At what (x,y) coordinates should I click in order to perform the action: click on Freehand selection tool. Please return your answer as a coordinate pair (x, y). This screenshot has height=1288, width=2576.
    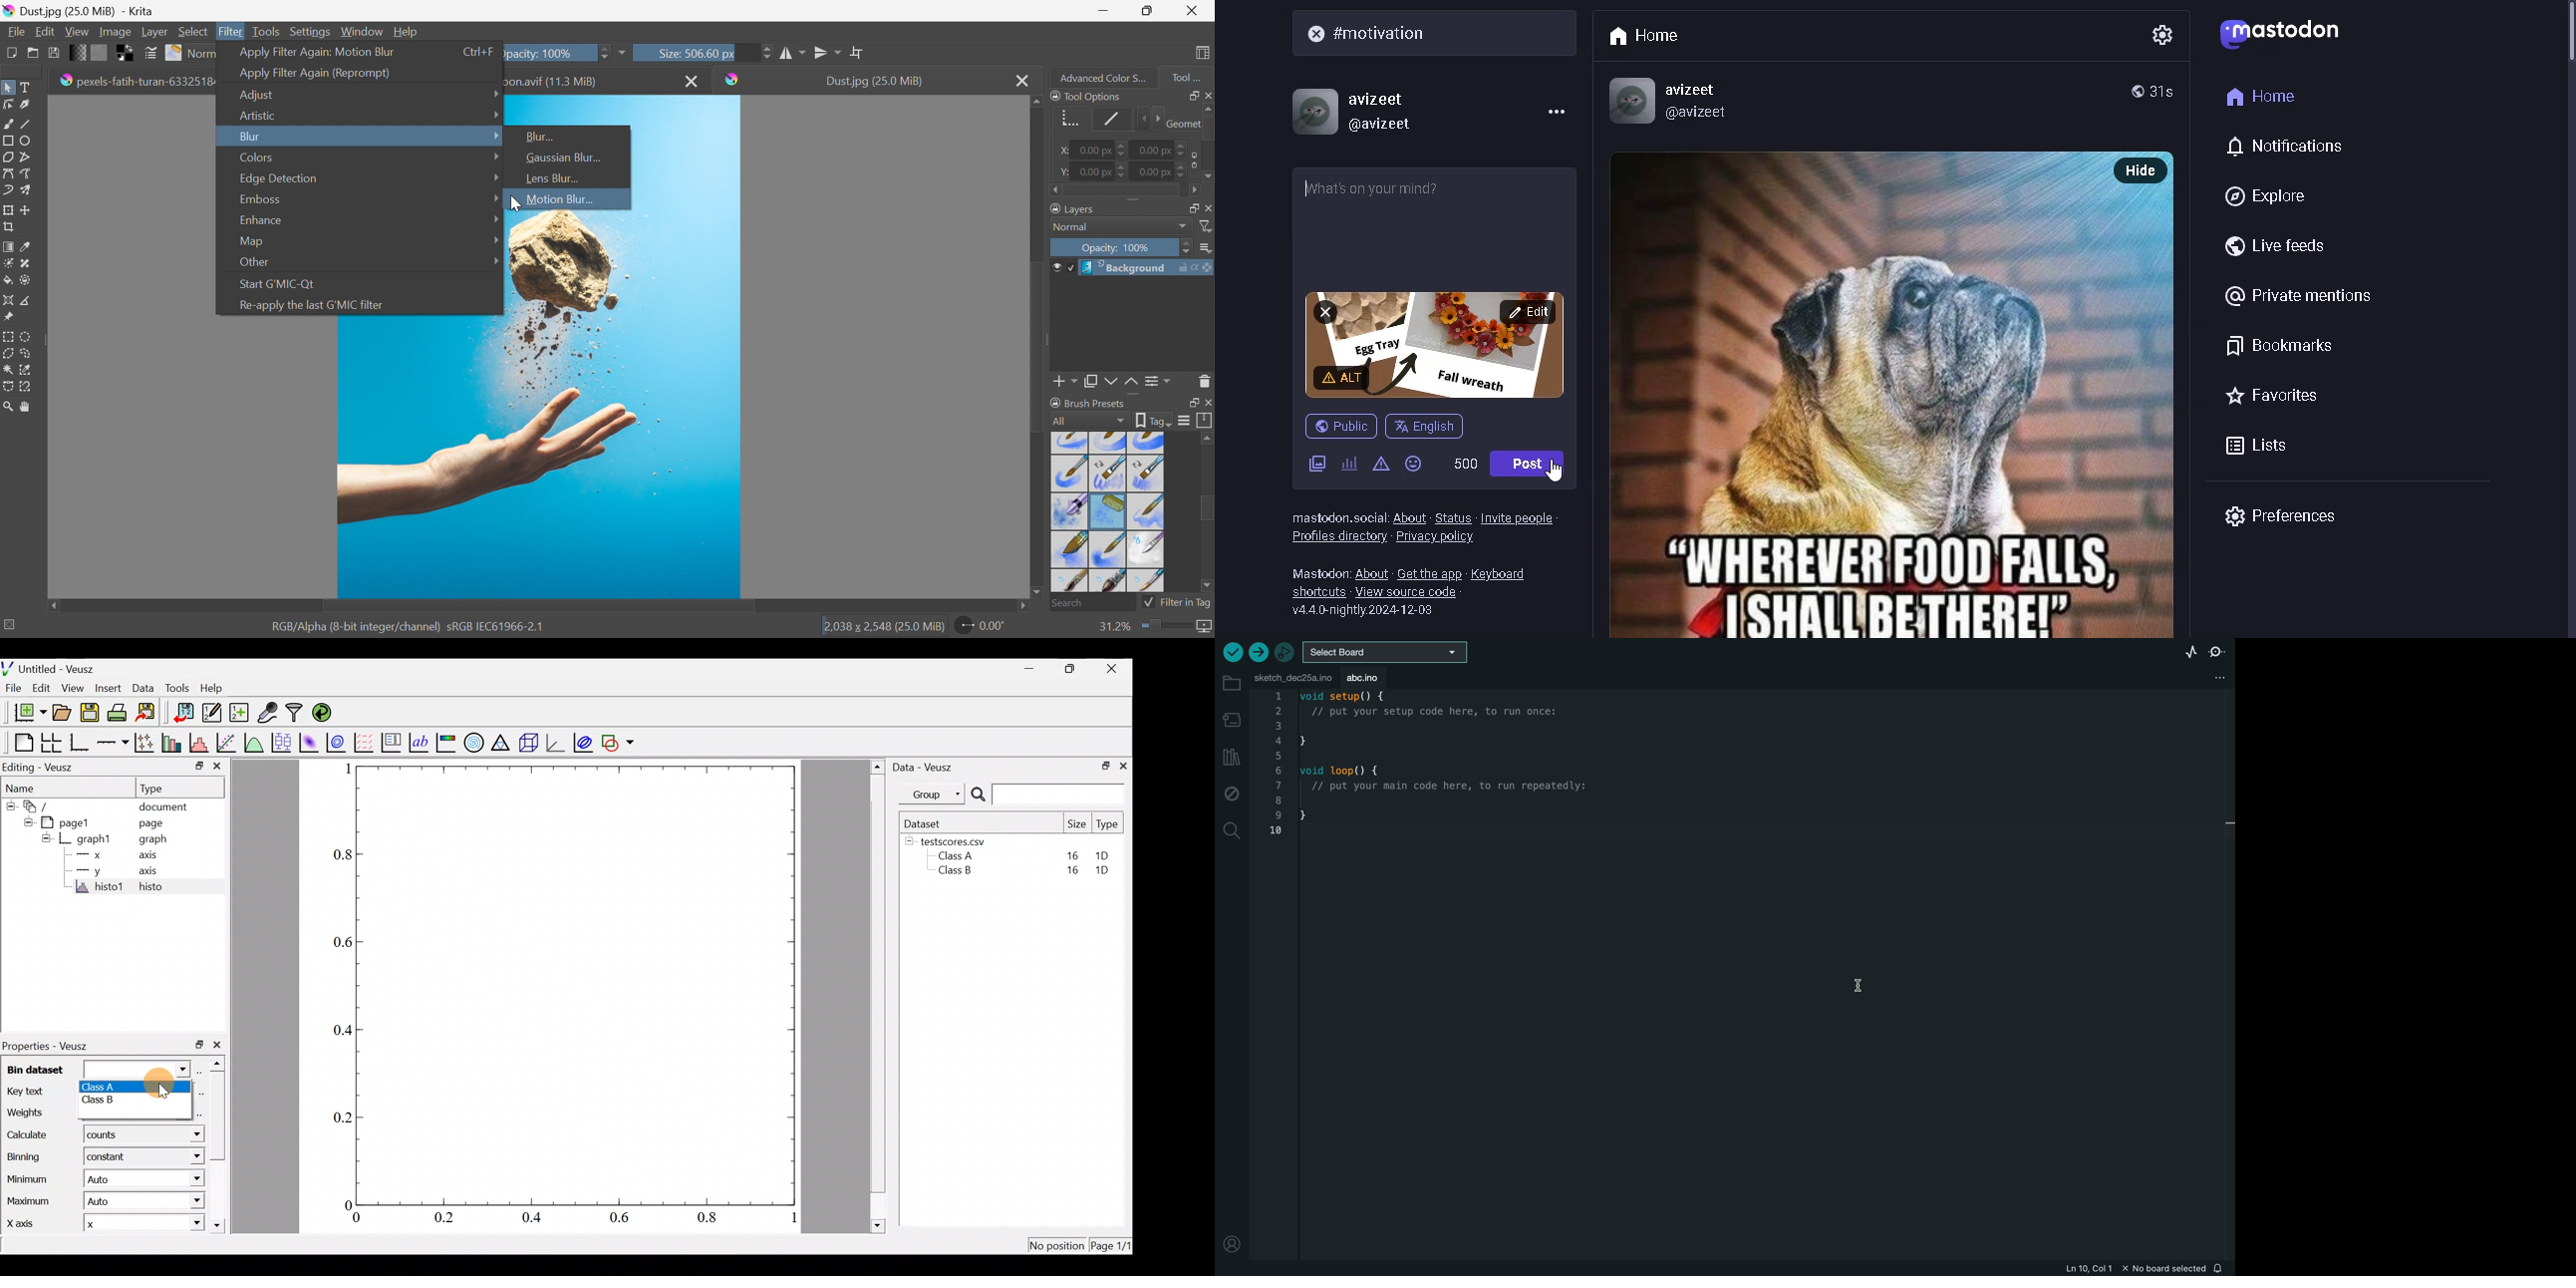
    Looking at the image, I should click on (27, 353).